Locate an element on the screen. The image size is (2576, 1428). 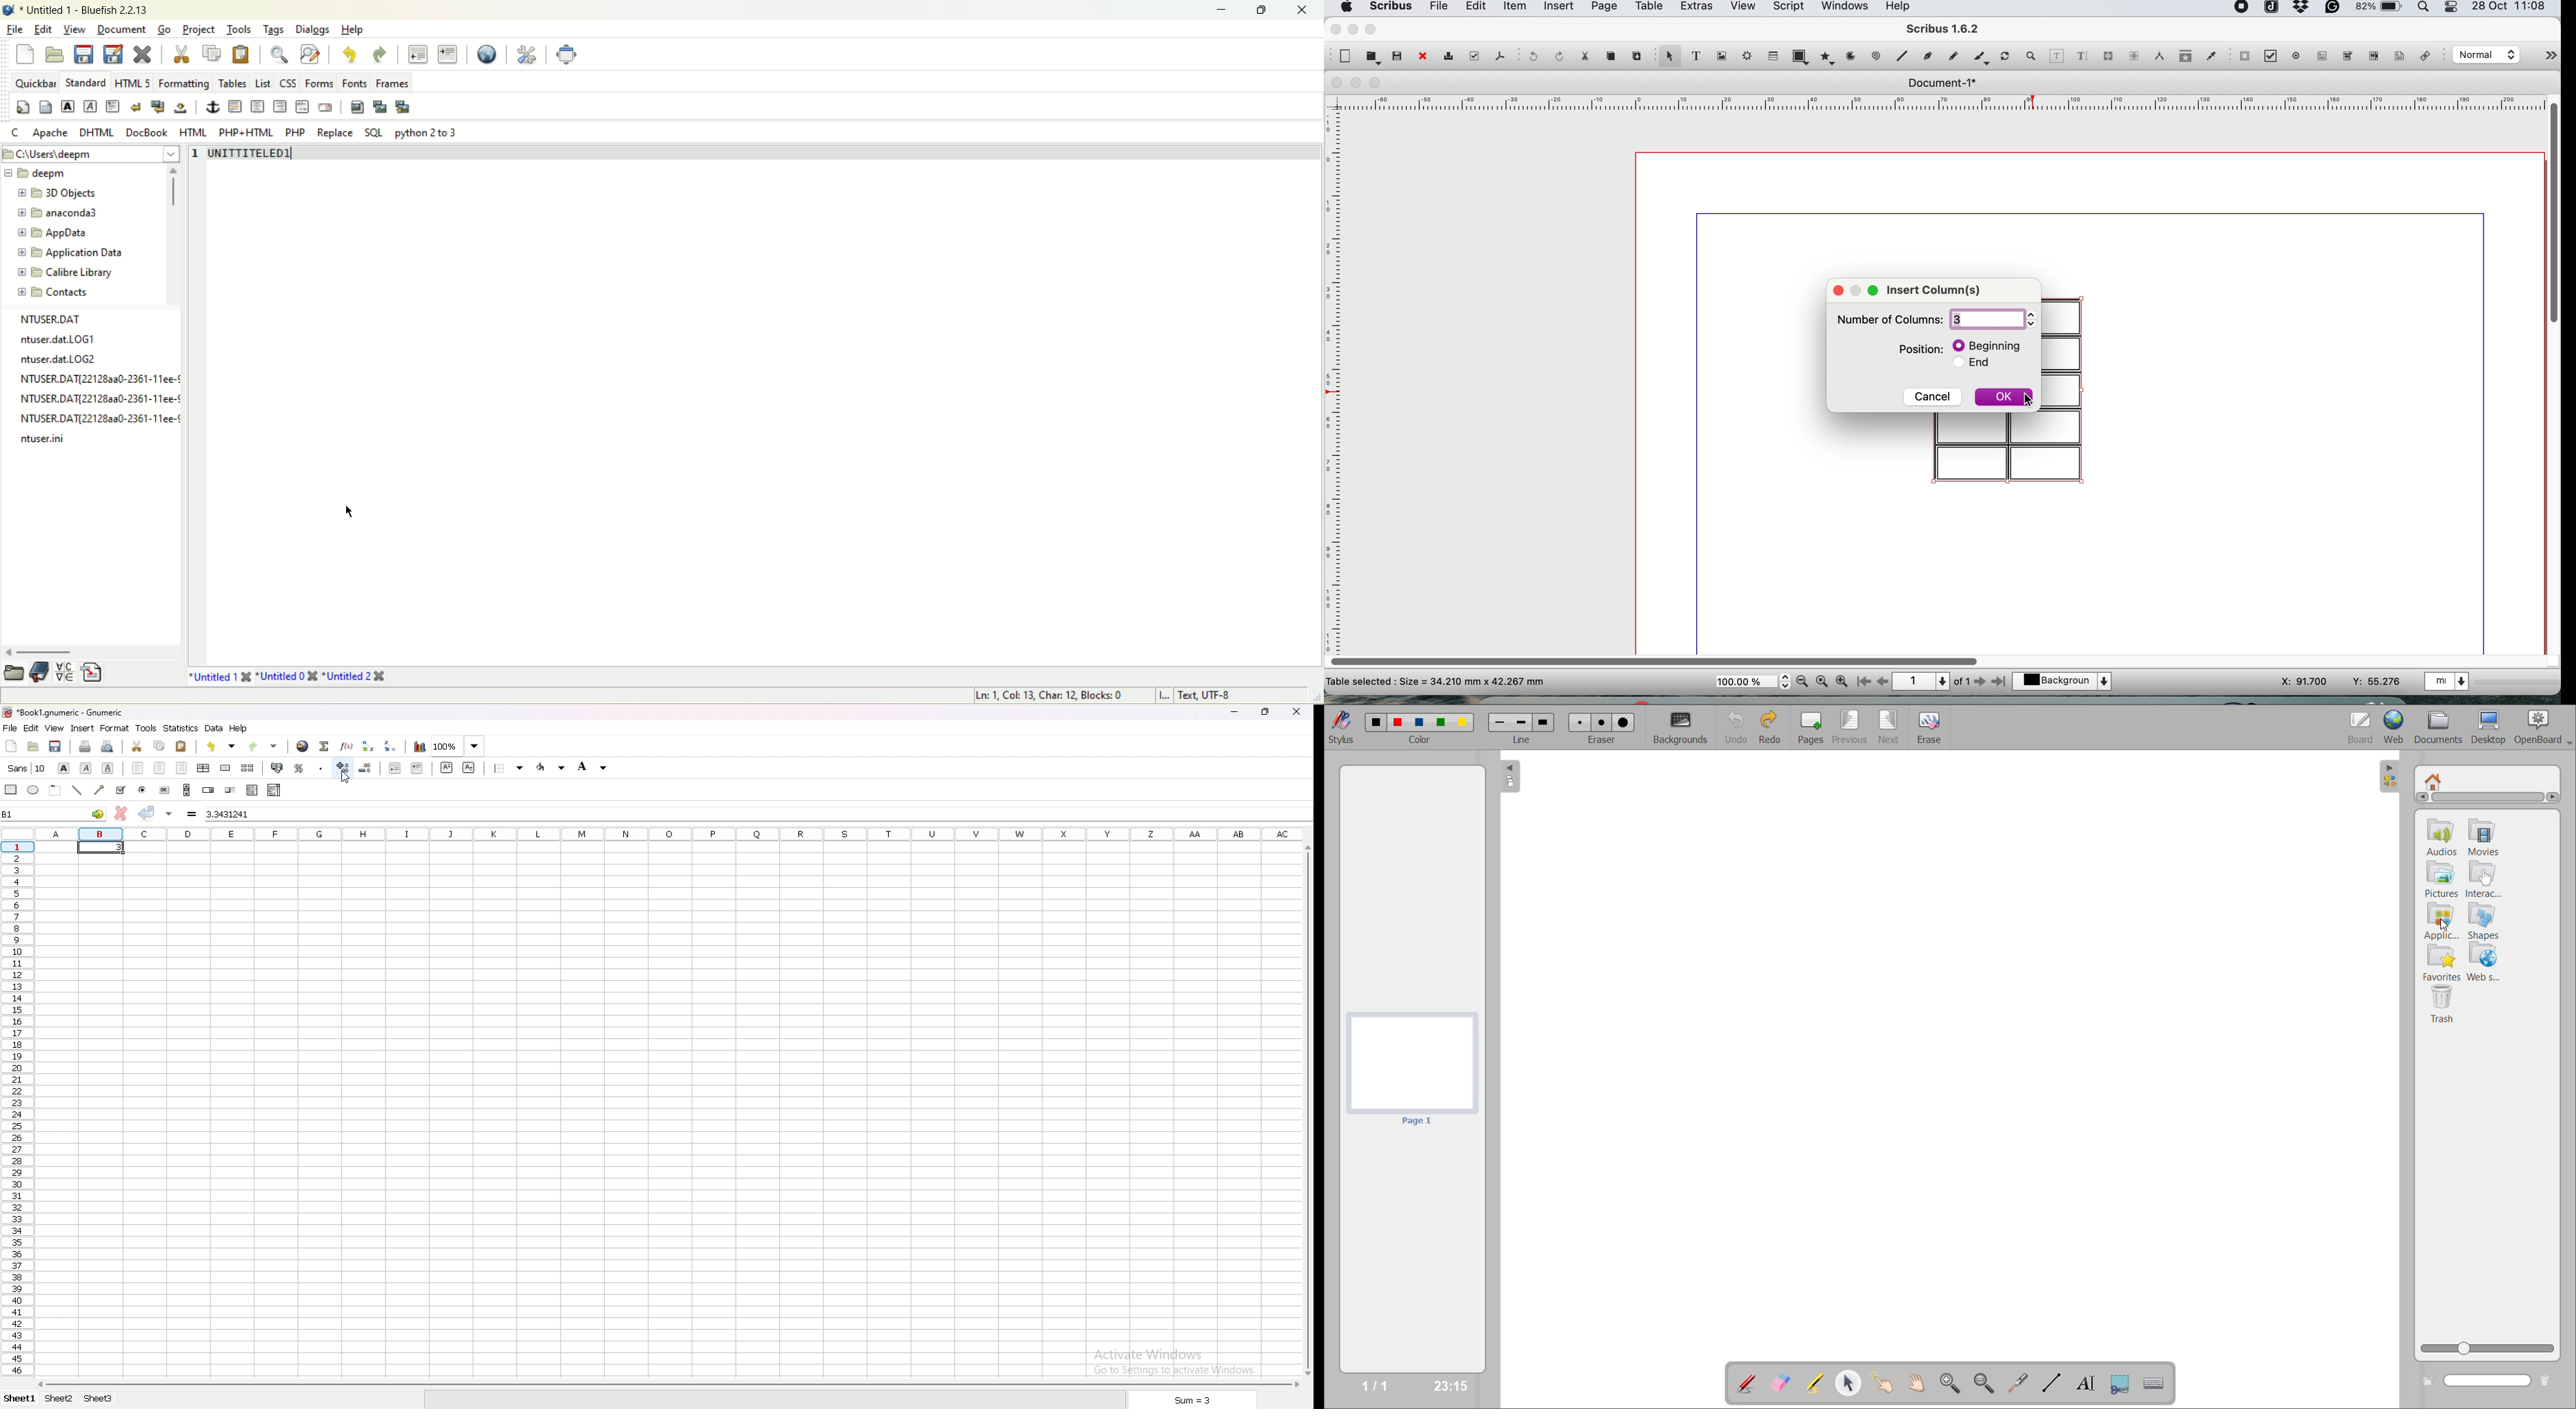
freehand line is located at coordinates (1951, 56).